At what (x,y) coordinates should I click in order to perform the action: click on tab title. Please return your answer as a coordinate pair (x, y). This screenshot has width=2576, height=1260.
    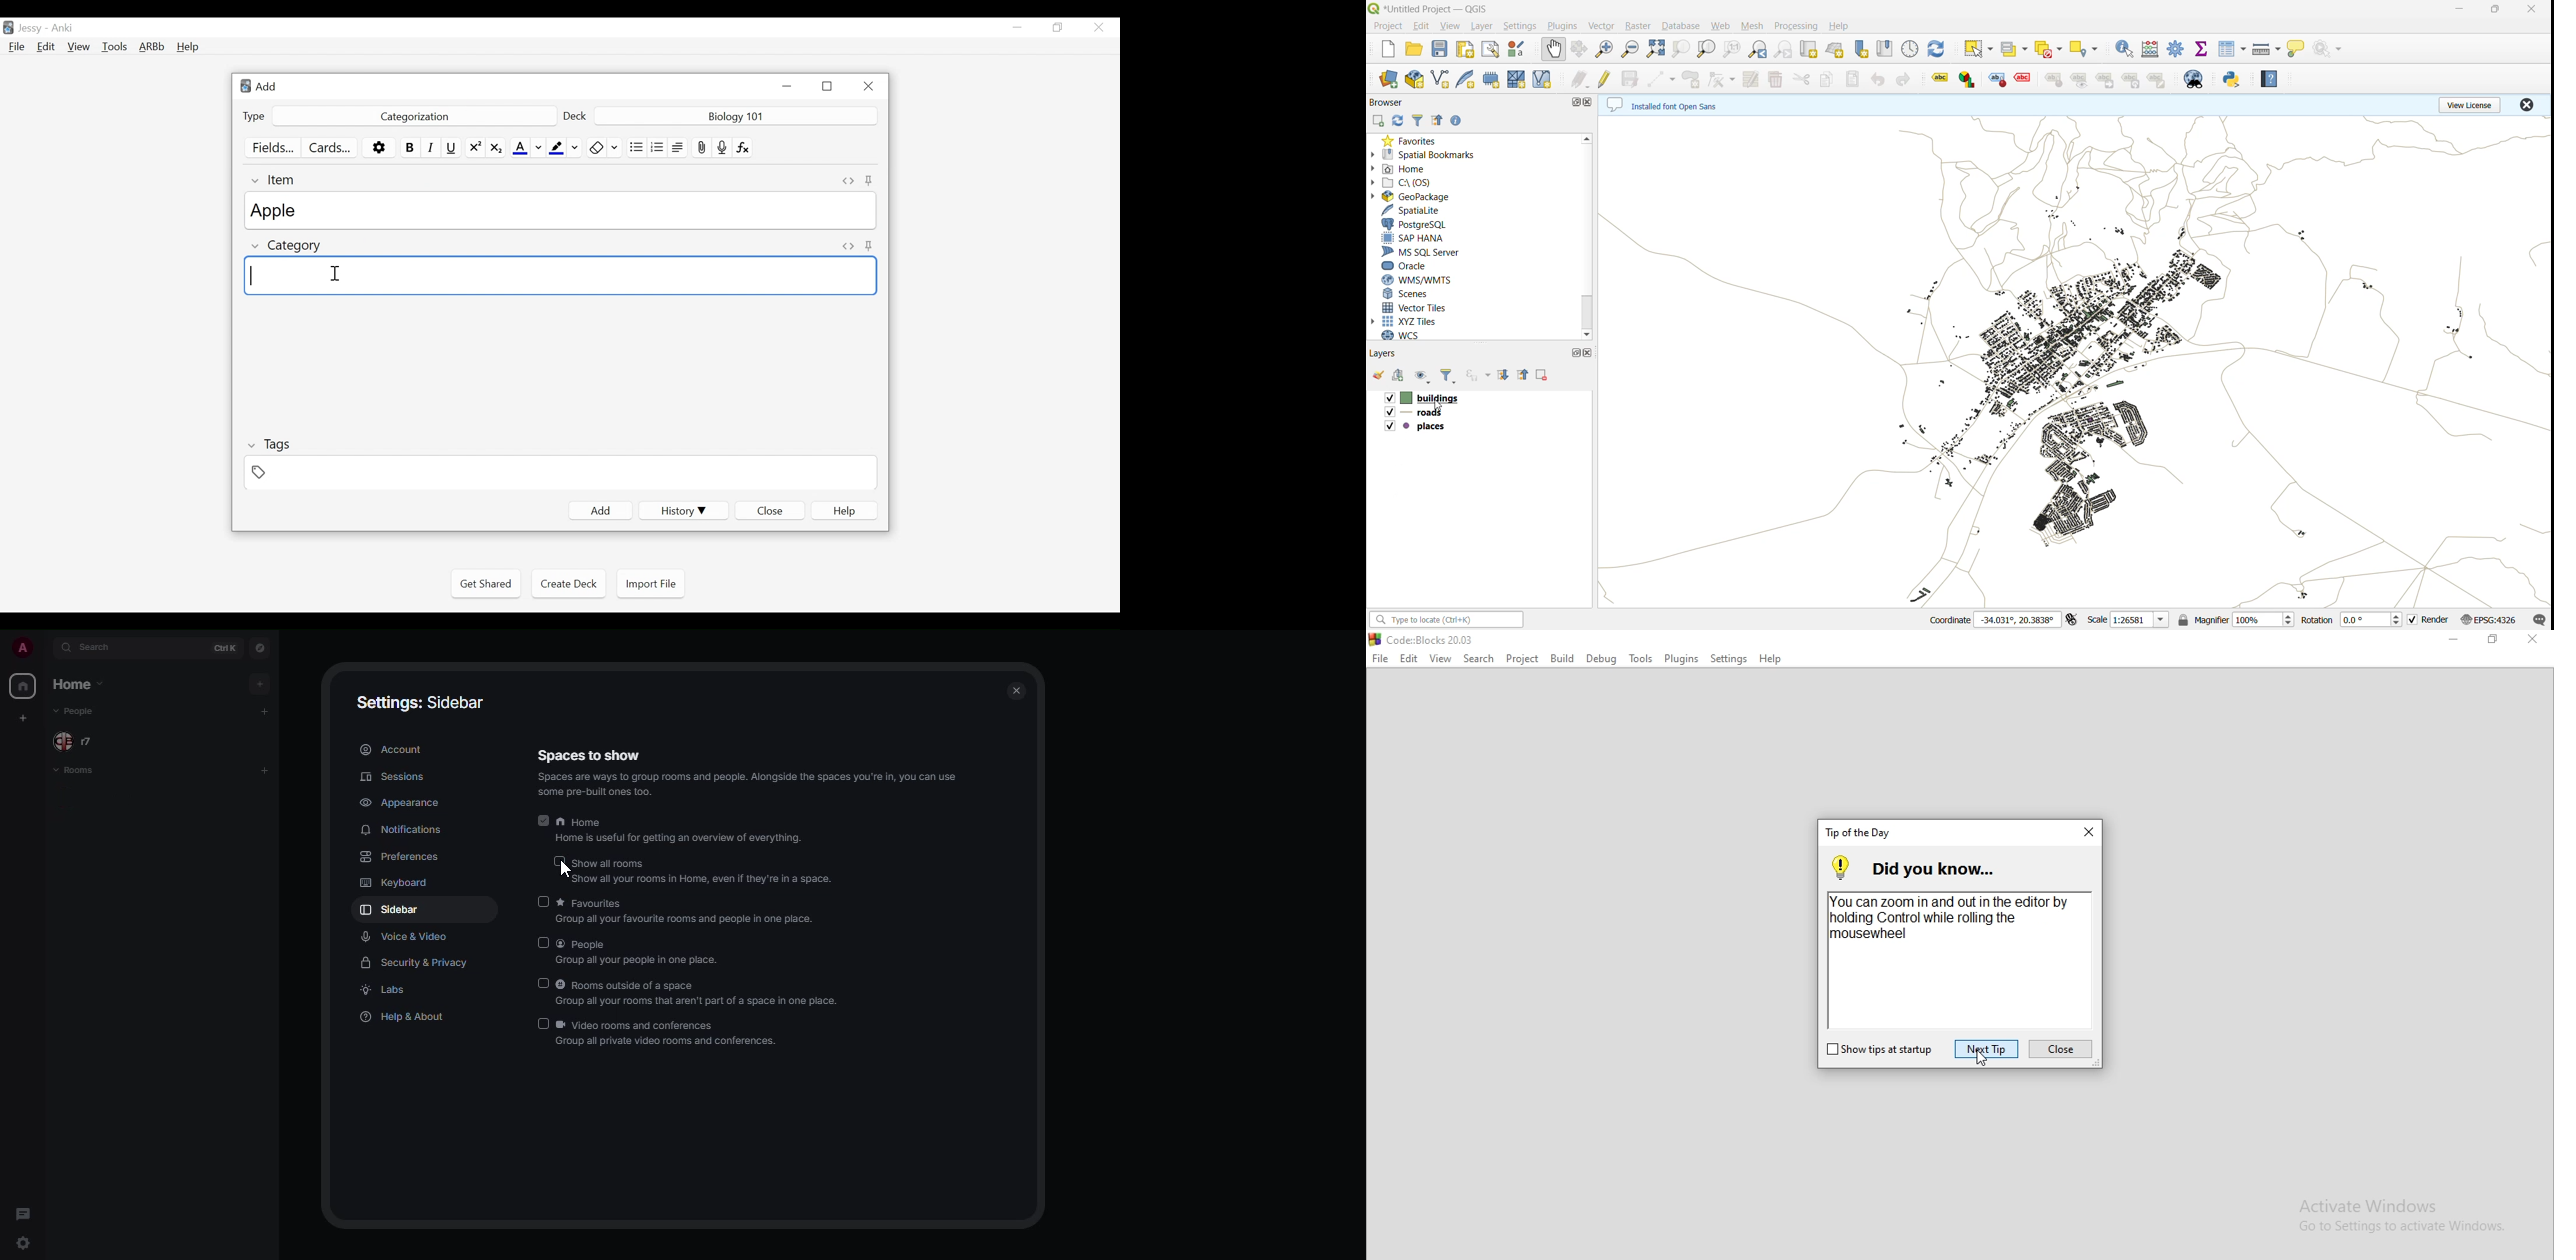
    Looking at the image, I should click on (1861, 834).